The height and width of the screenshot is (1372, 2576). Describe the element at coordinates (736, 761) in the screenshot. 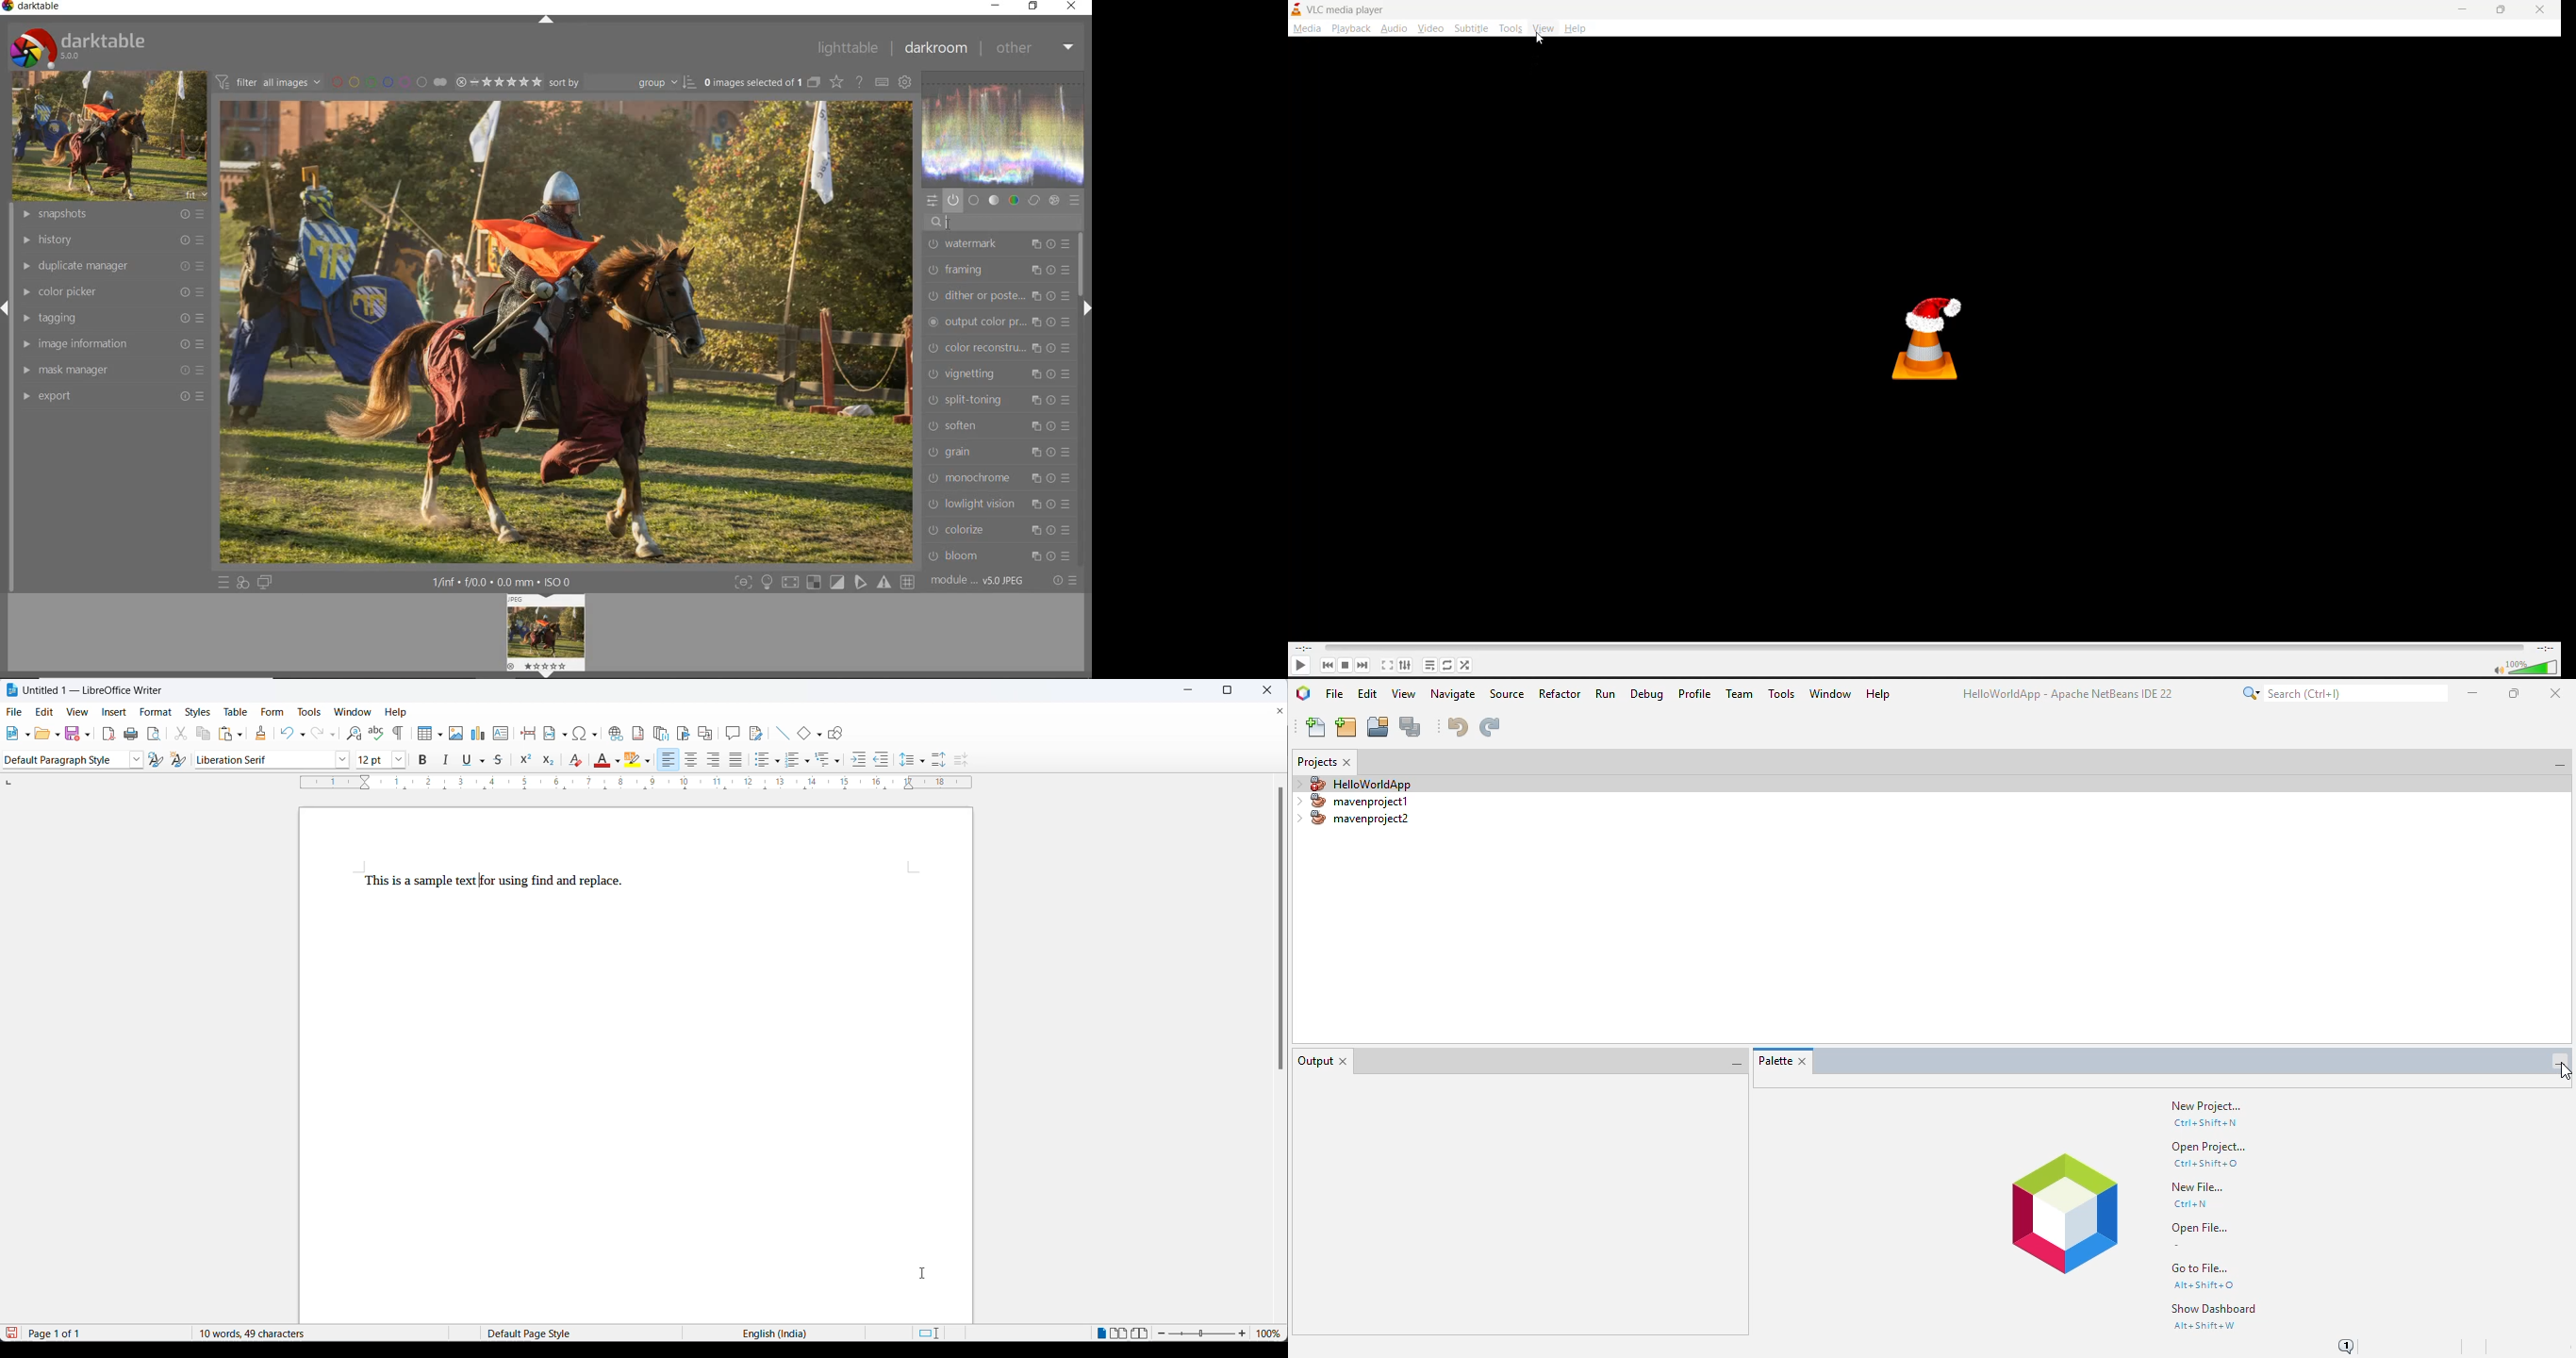

I see `justified` at that location.